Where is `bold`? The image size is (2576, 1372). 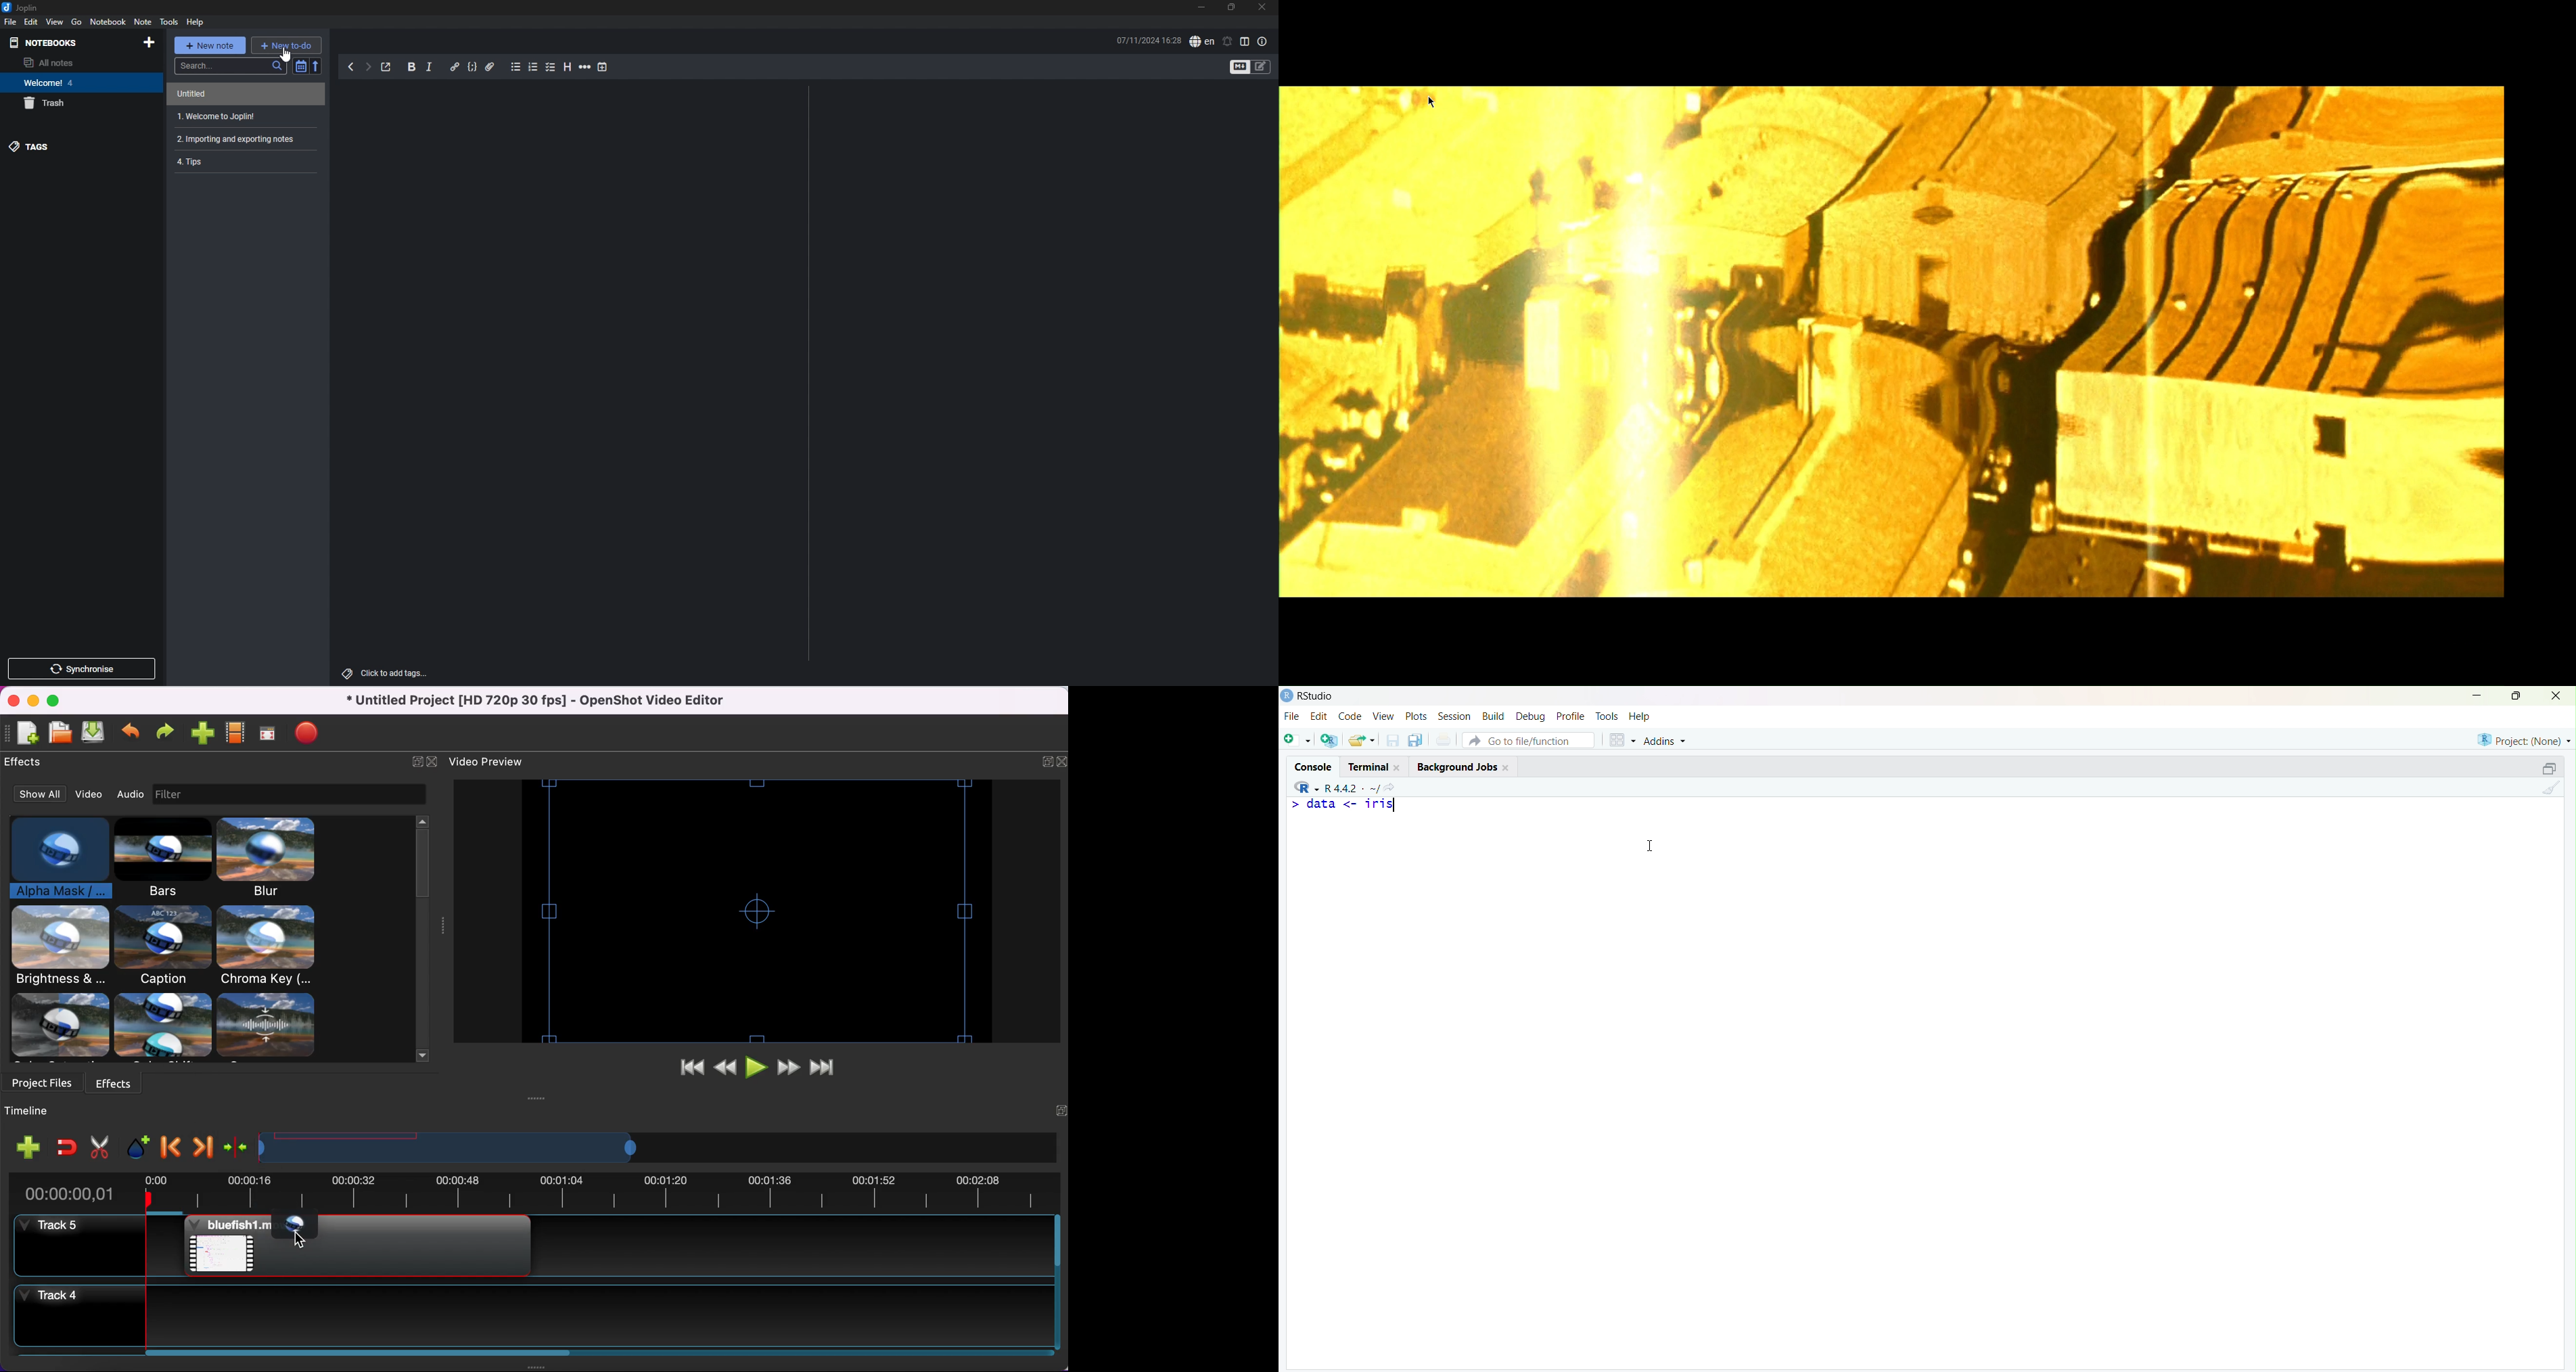 bold is located at coordinates (412, 67).